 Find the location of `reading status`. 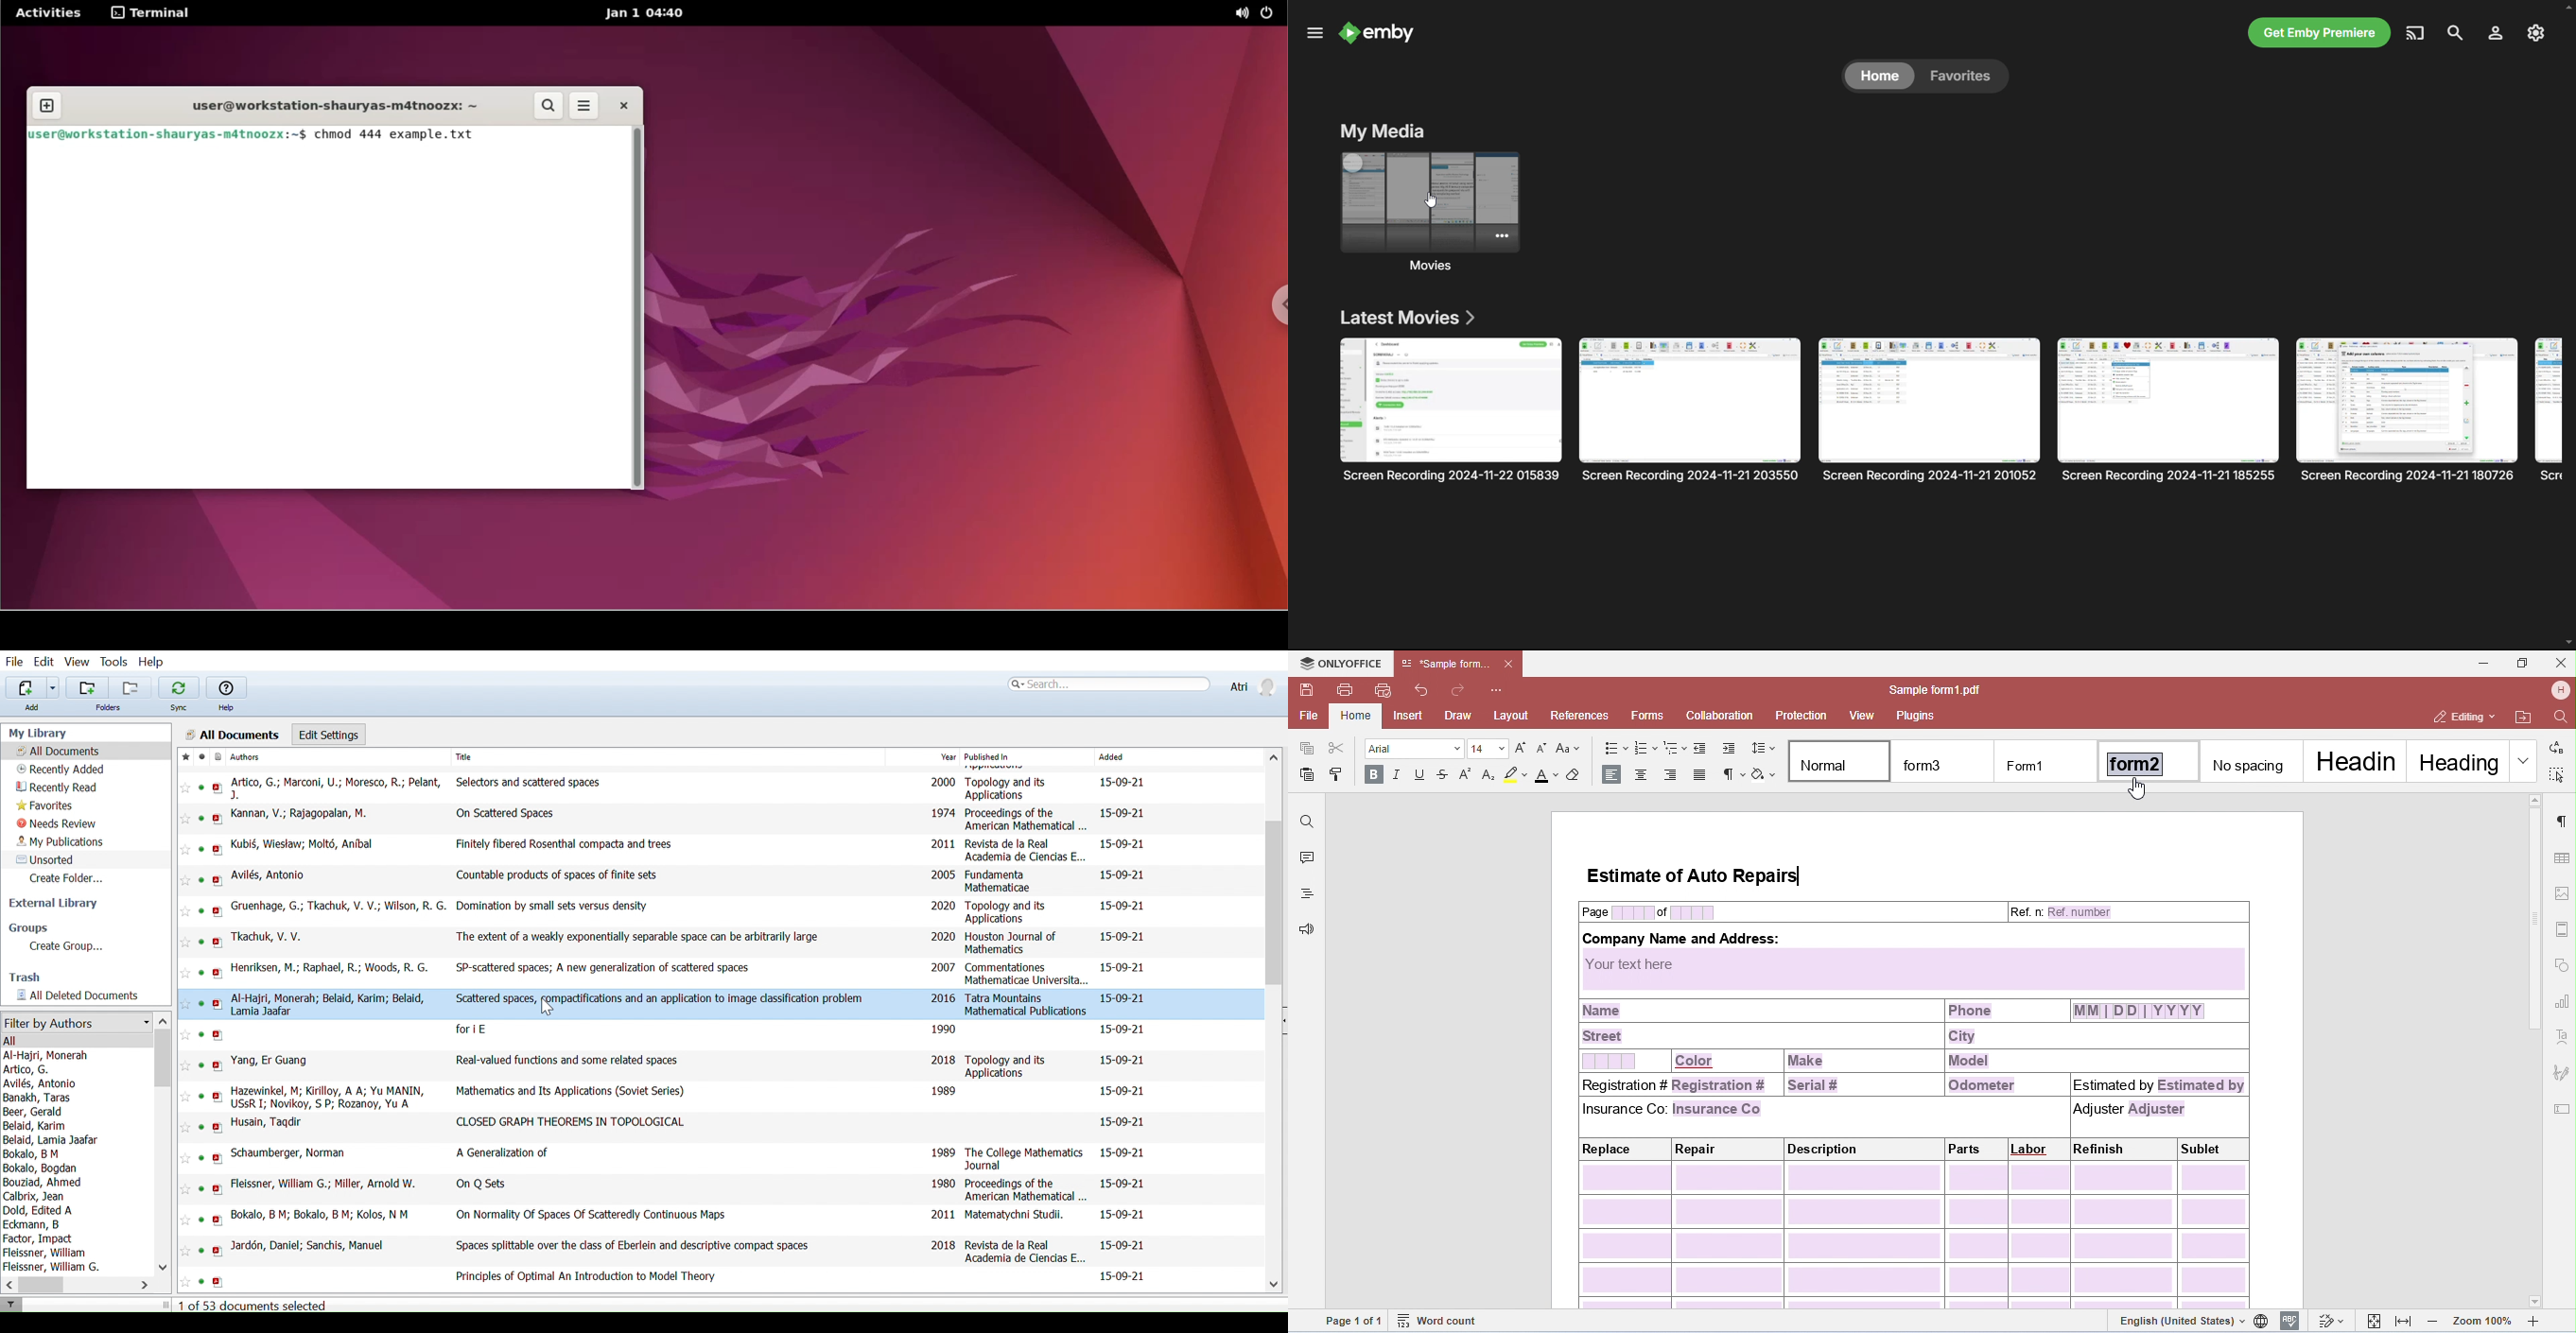

reading status is located at coordinates (200, 1281).